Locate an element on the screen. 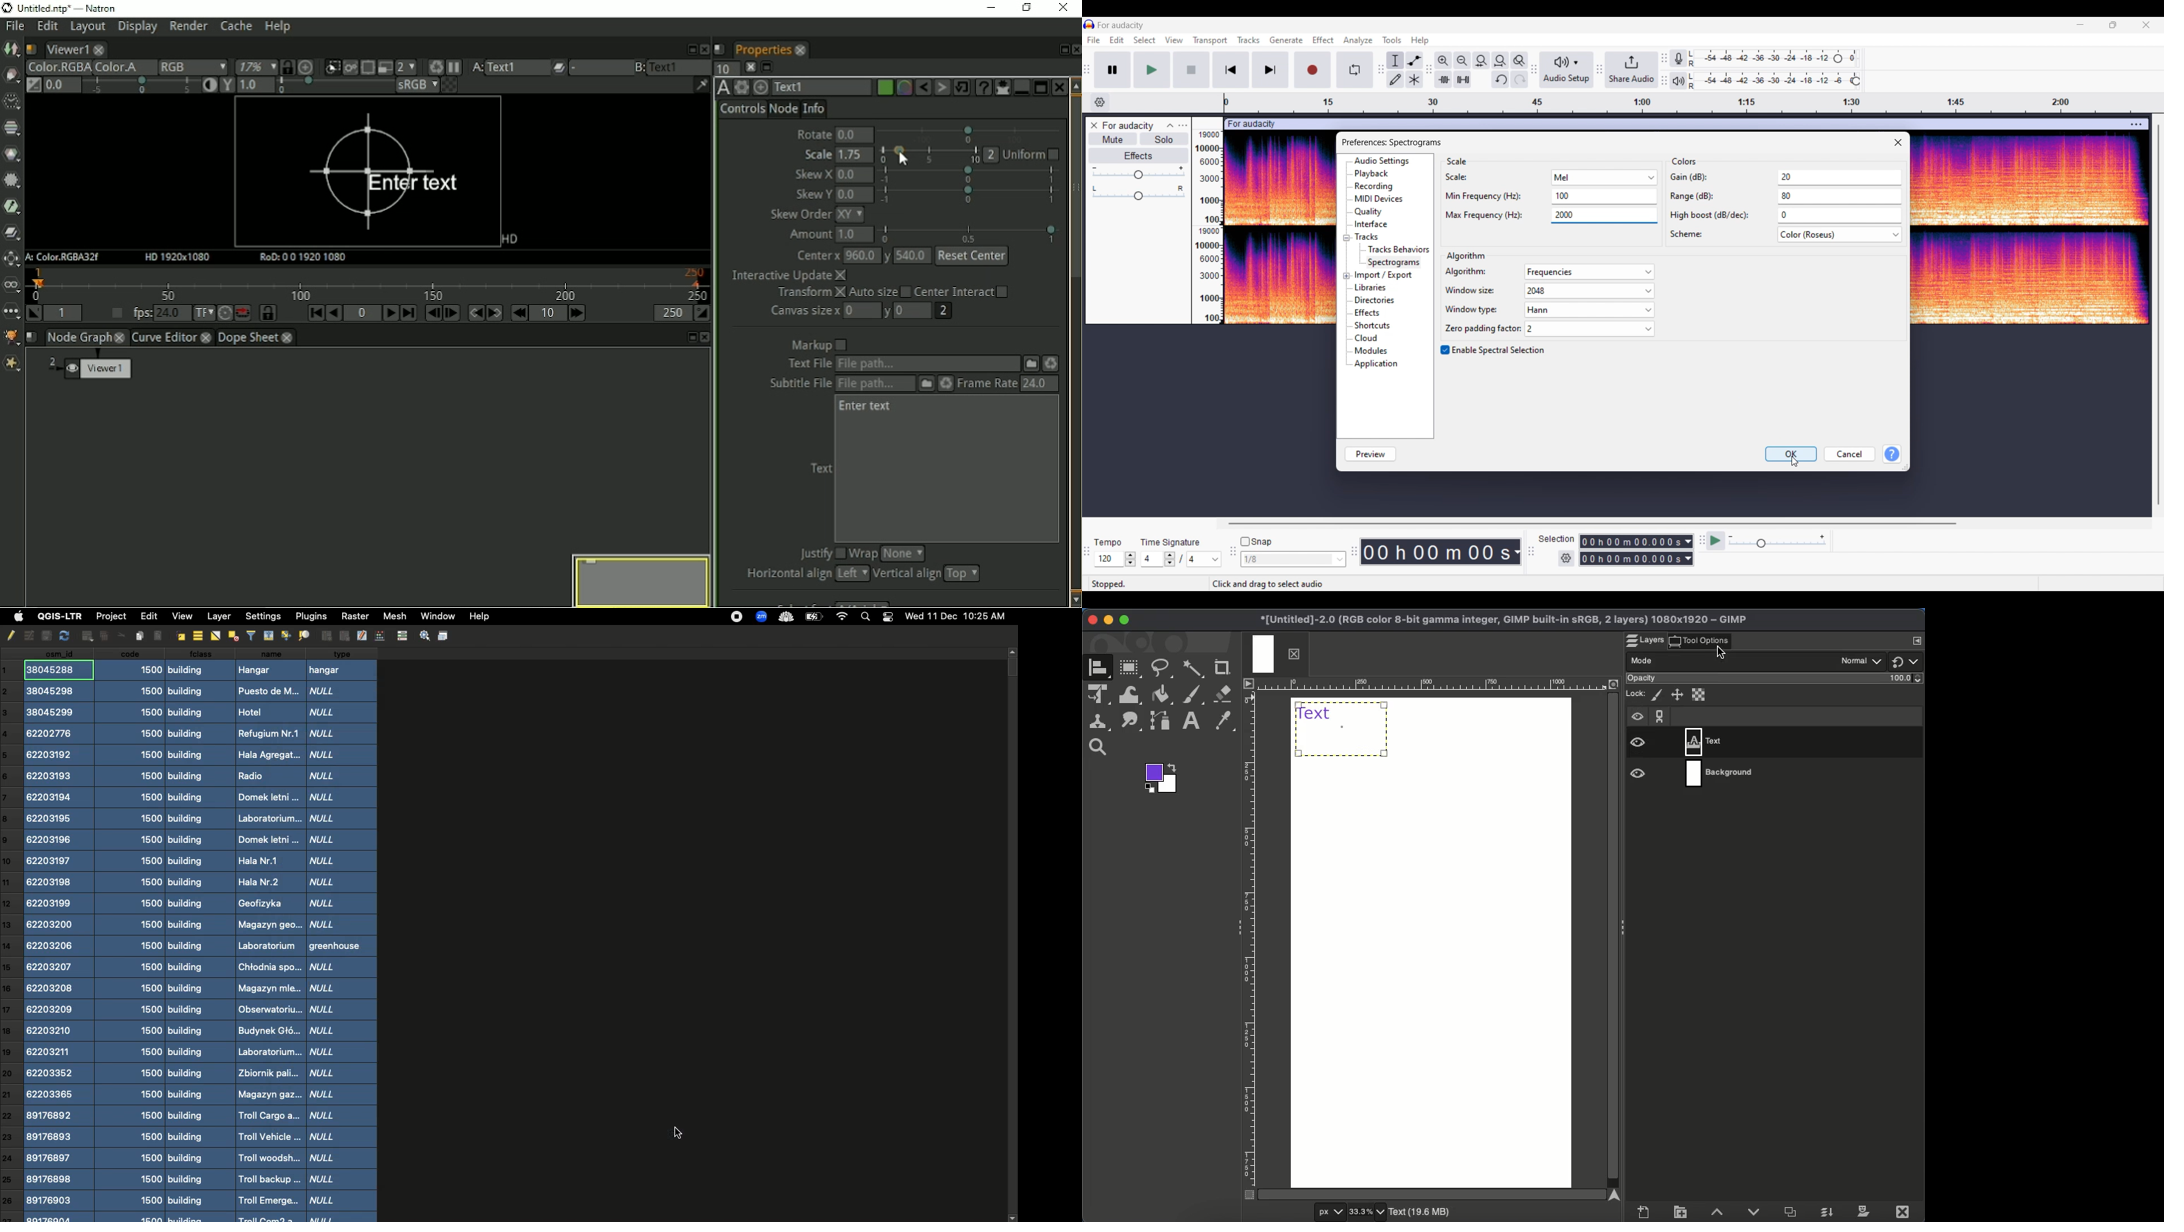  scale is located at coordinates (1553, 178).